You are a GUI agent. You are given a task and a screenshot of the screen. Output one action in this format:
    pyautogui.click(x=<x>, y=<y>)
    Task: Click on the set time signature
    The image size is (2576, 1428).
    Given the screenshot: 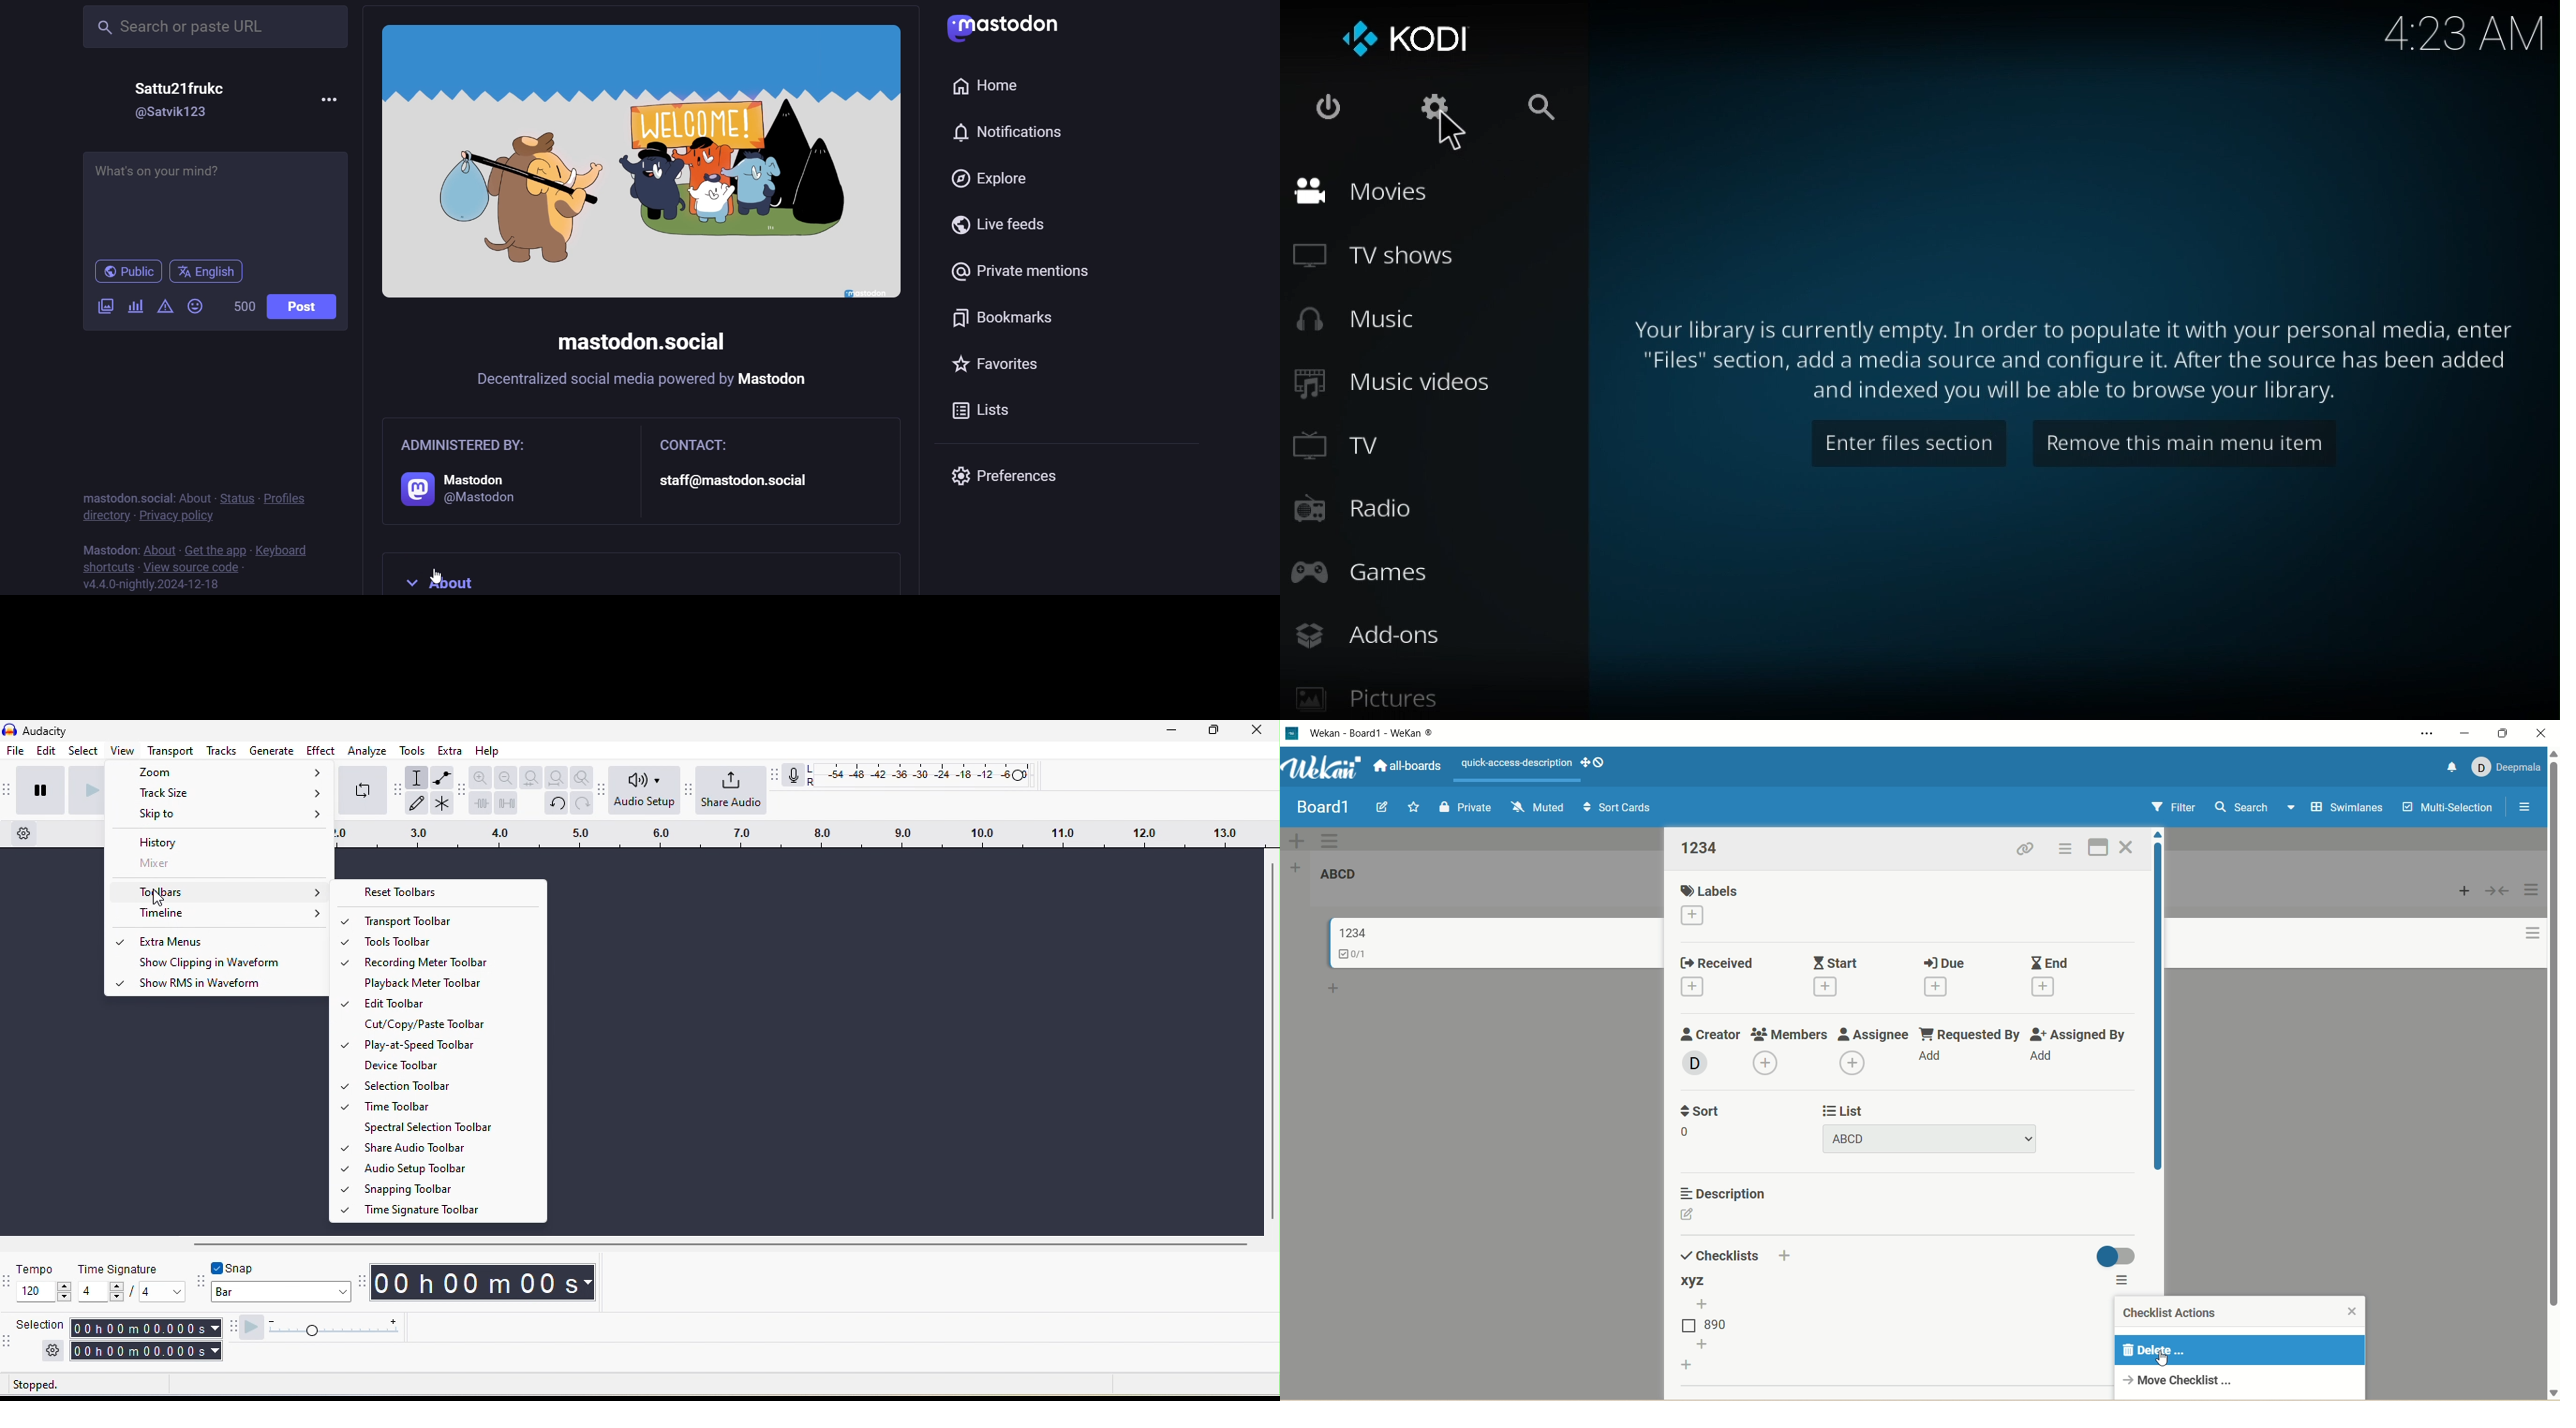 What is the action you would take?
    pyautogui.click(x=163, y=1292)
    